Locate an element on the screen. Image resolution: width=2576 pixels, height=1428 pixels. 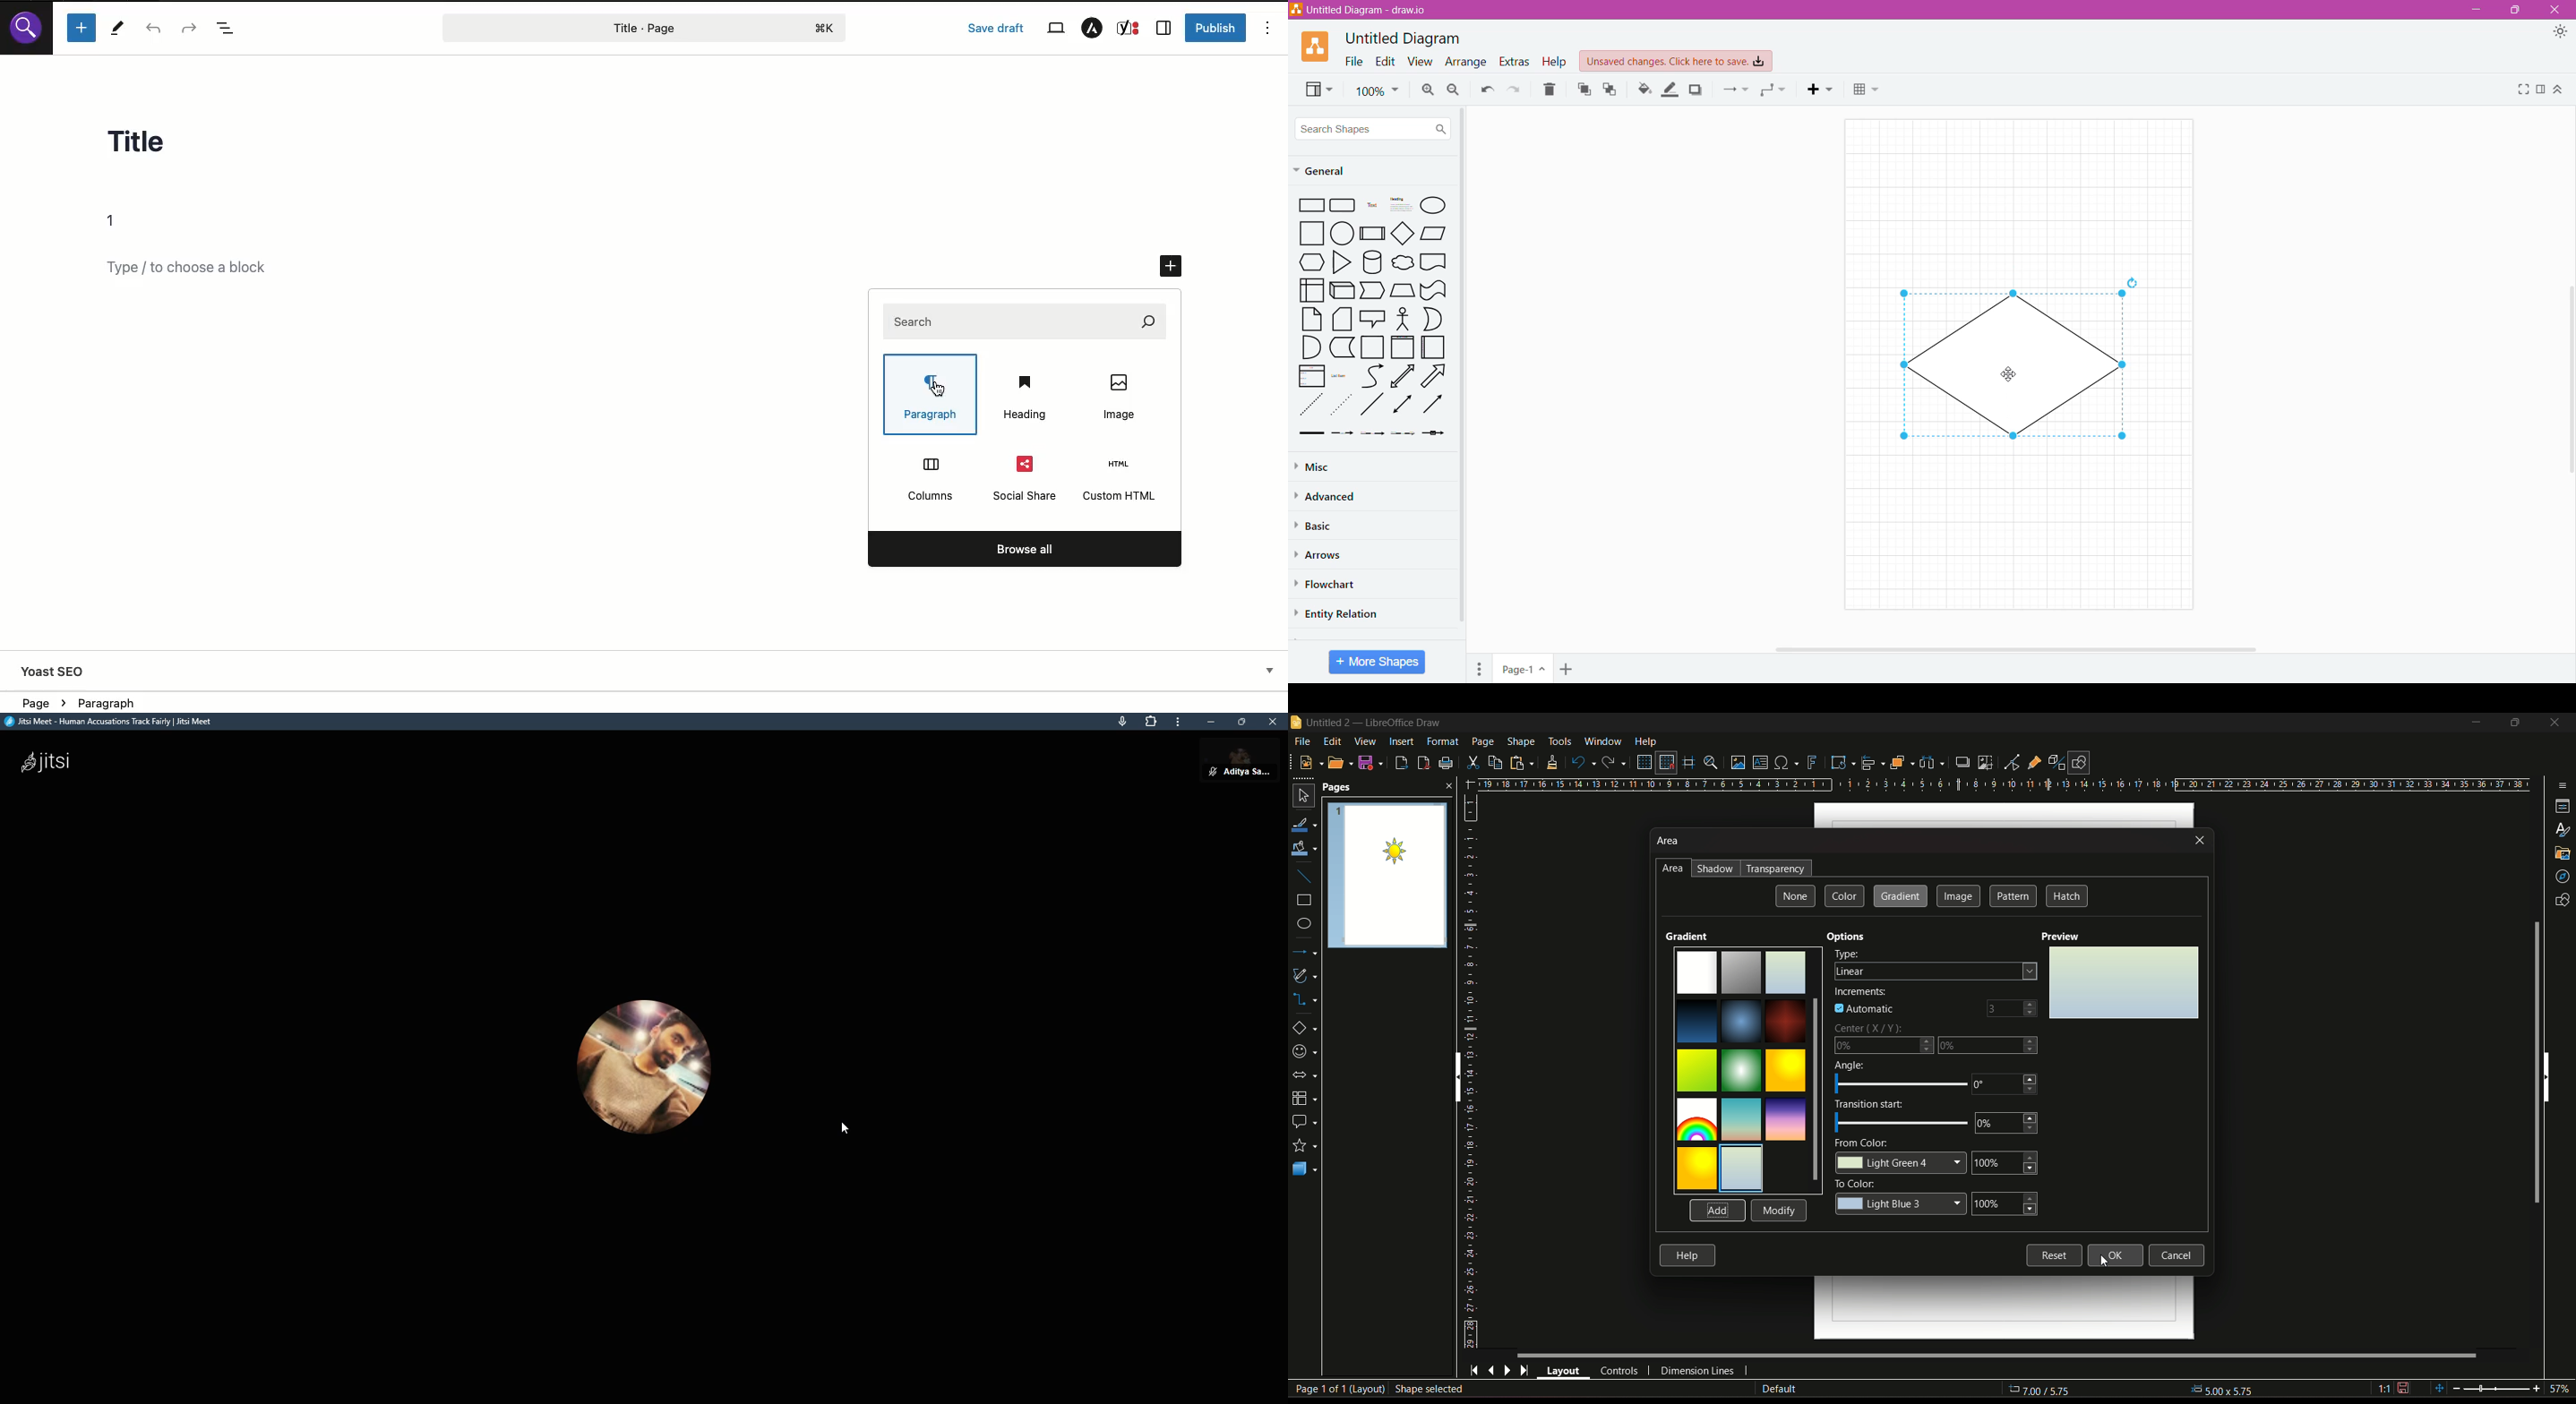
Edit is located at coordinates (1382, 60).